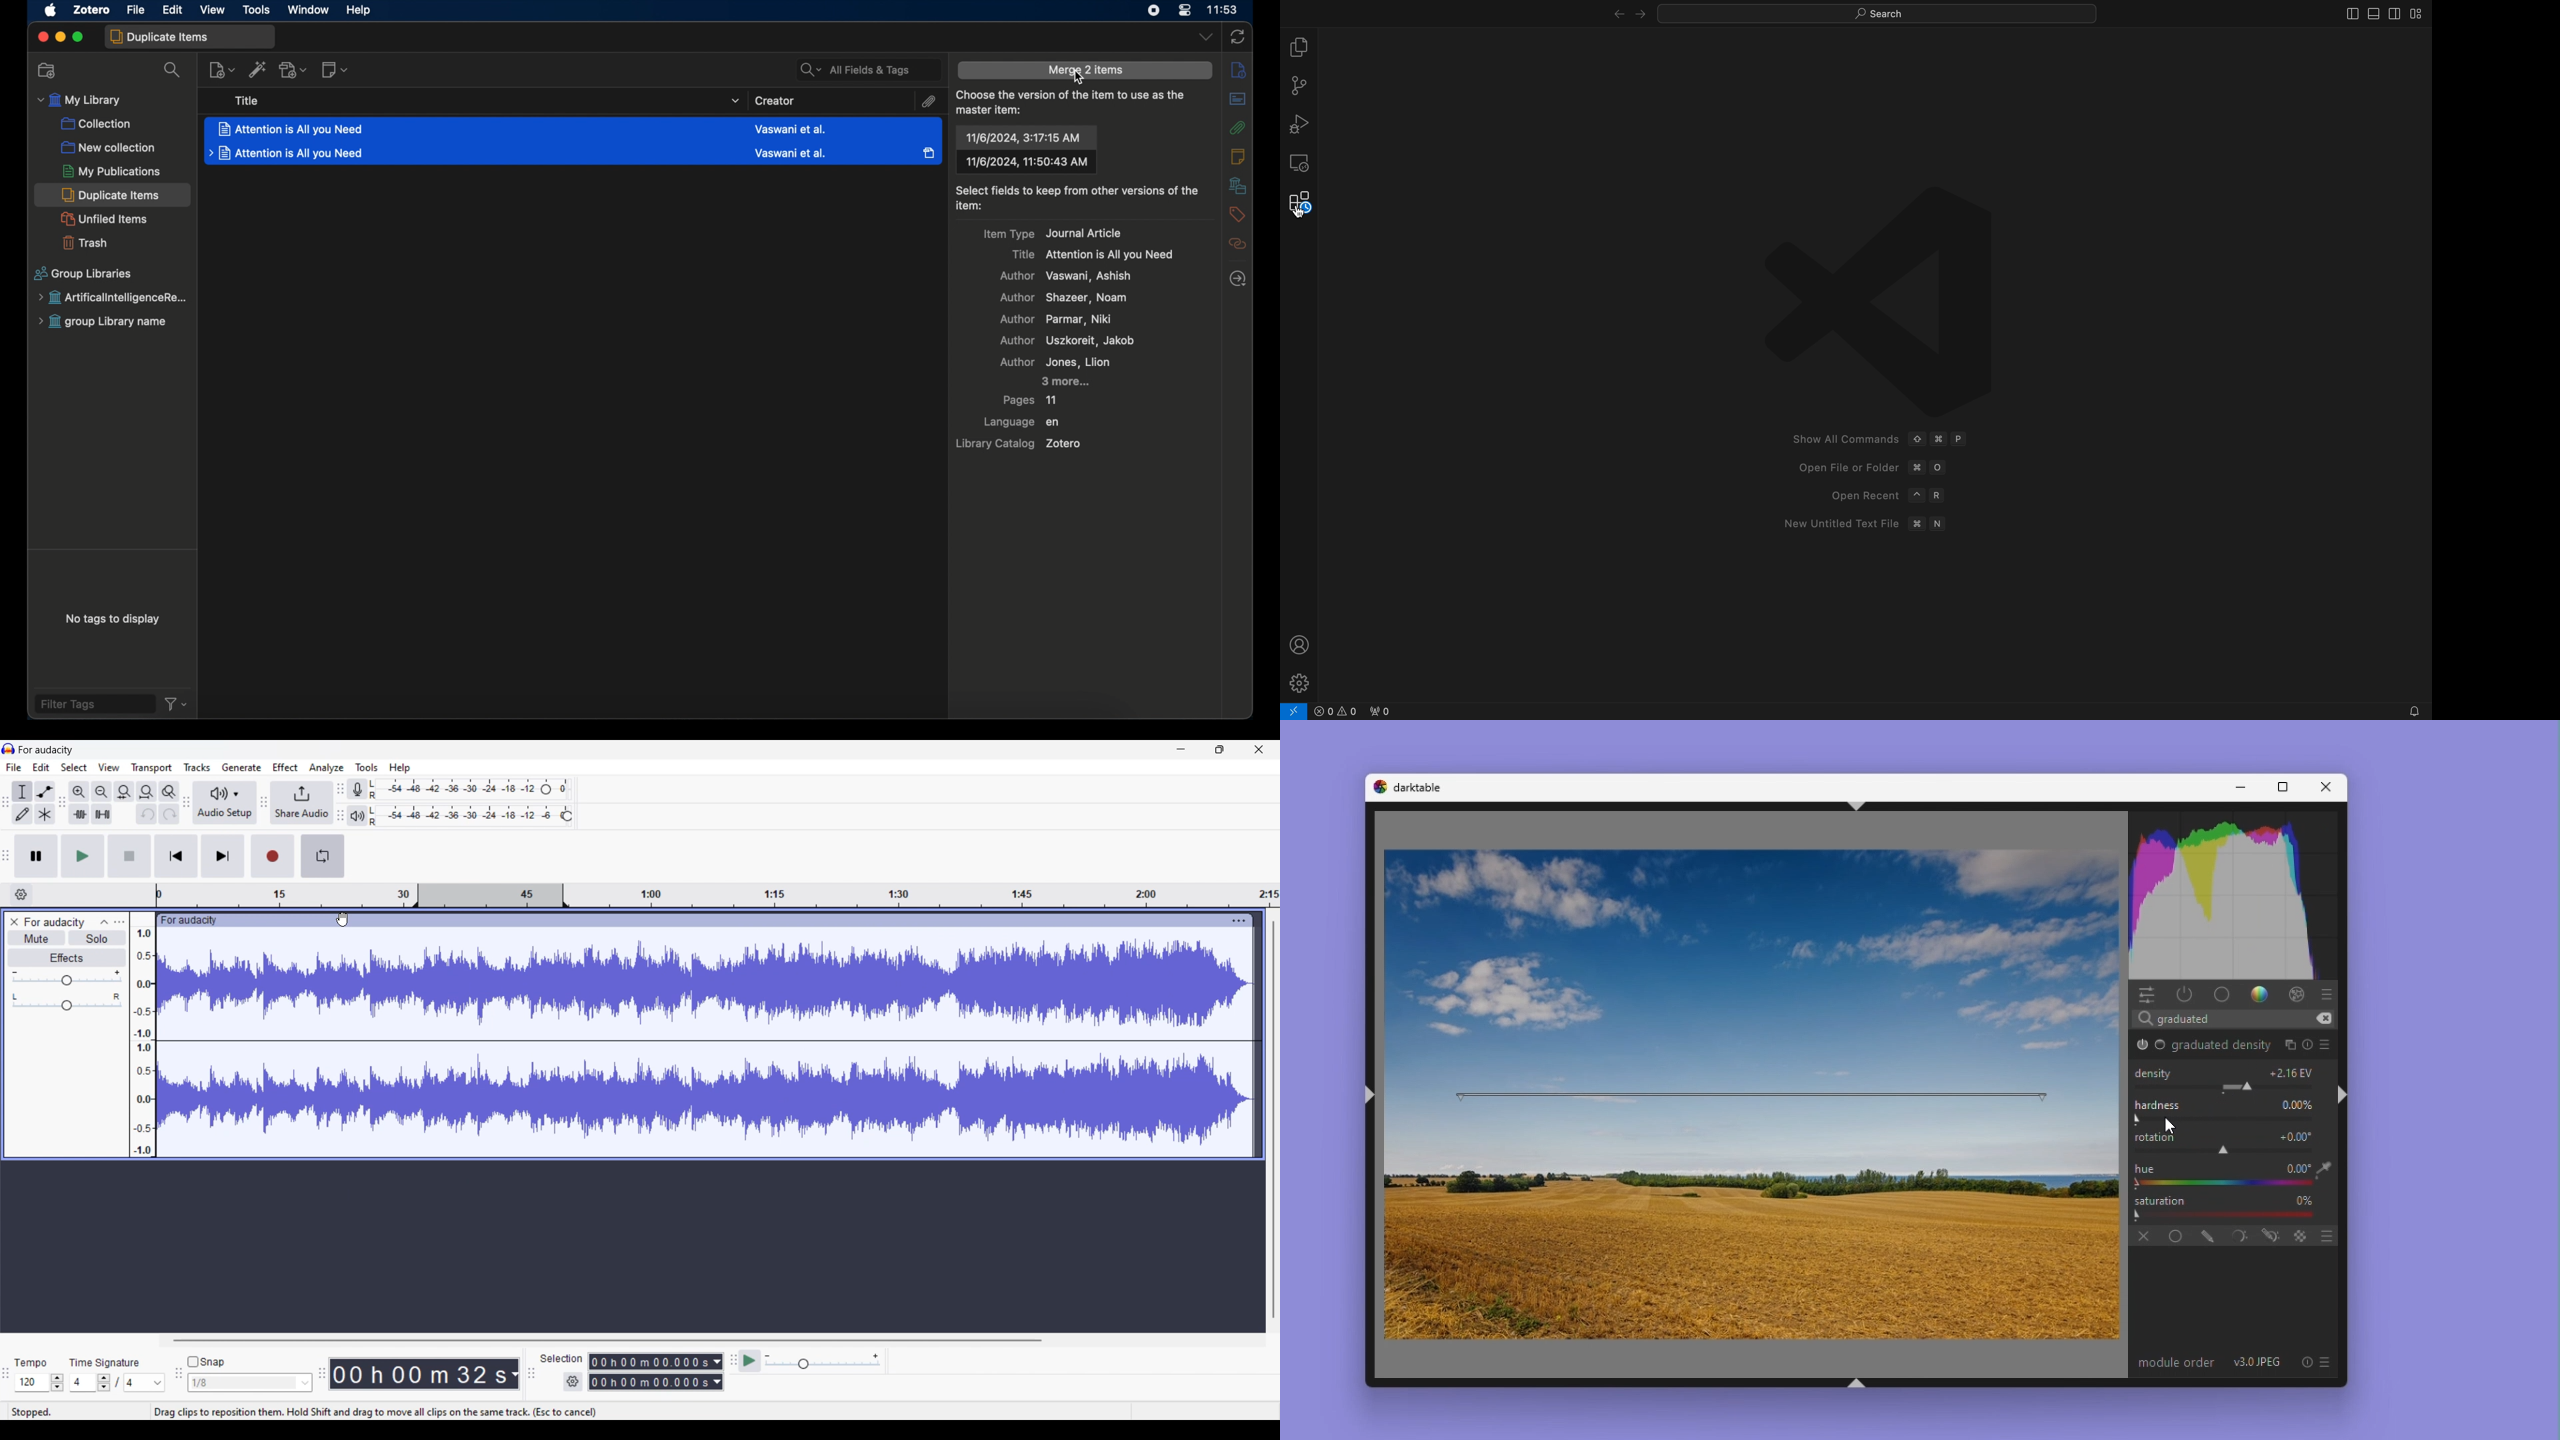 Image resolution: width=2576 pixels, height=1456 pixels. What do you see at coordinates (2371, 12) in the screenshot?
I see `toggle primary bar` at bounding box center [2371, 12].